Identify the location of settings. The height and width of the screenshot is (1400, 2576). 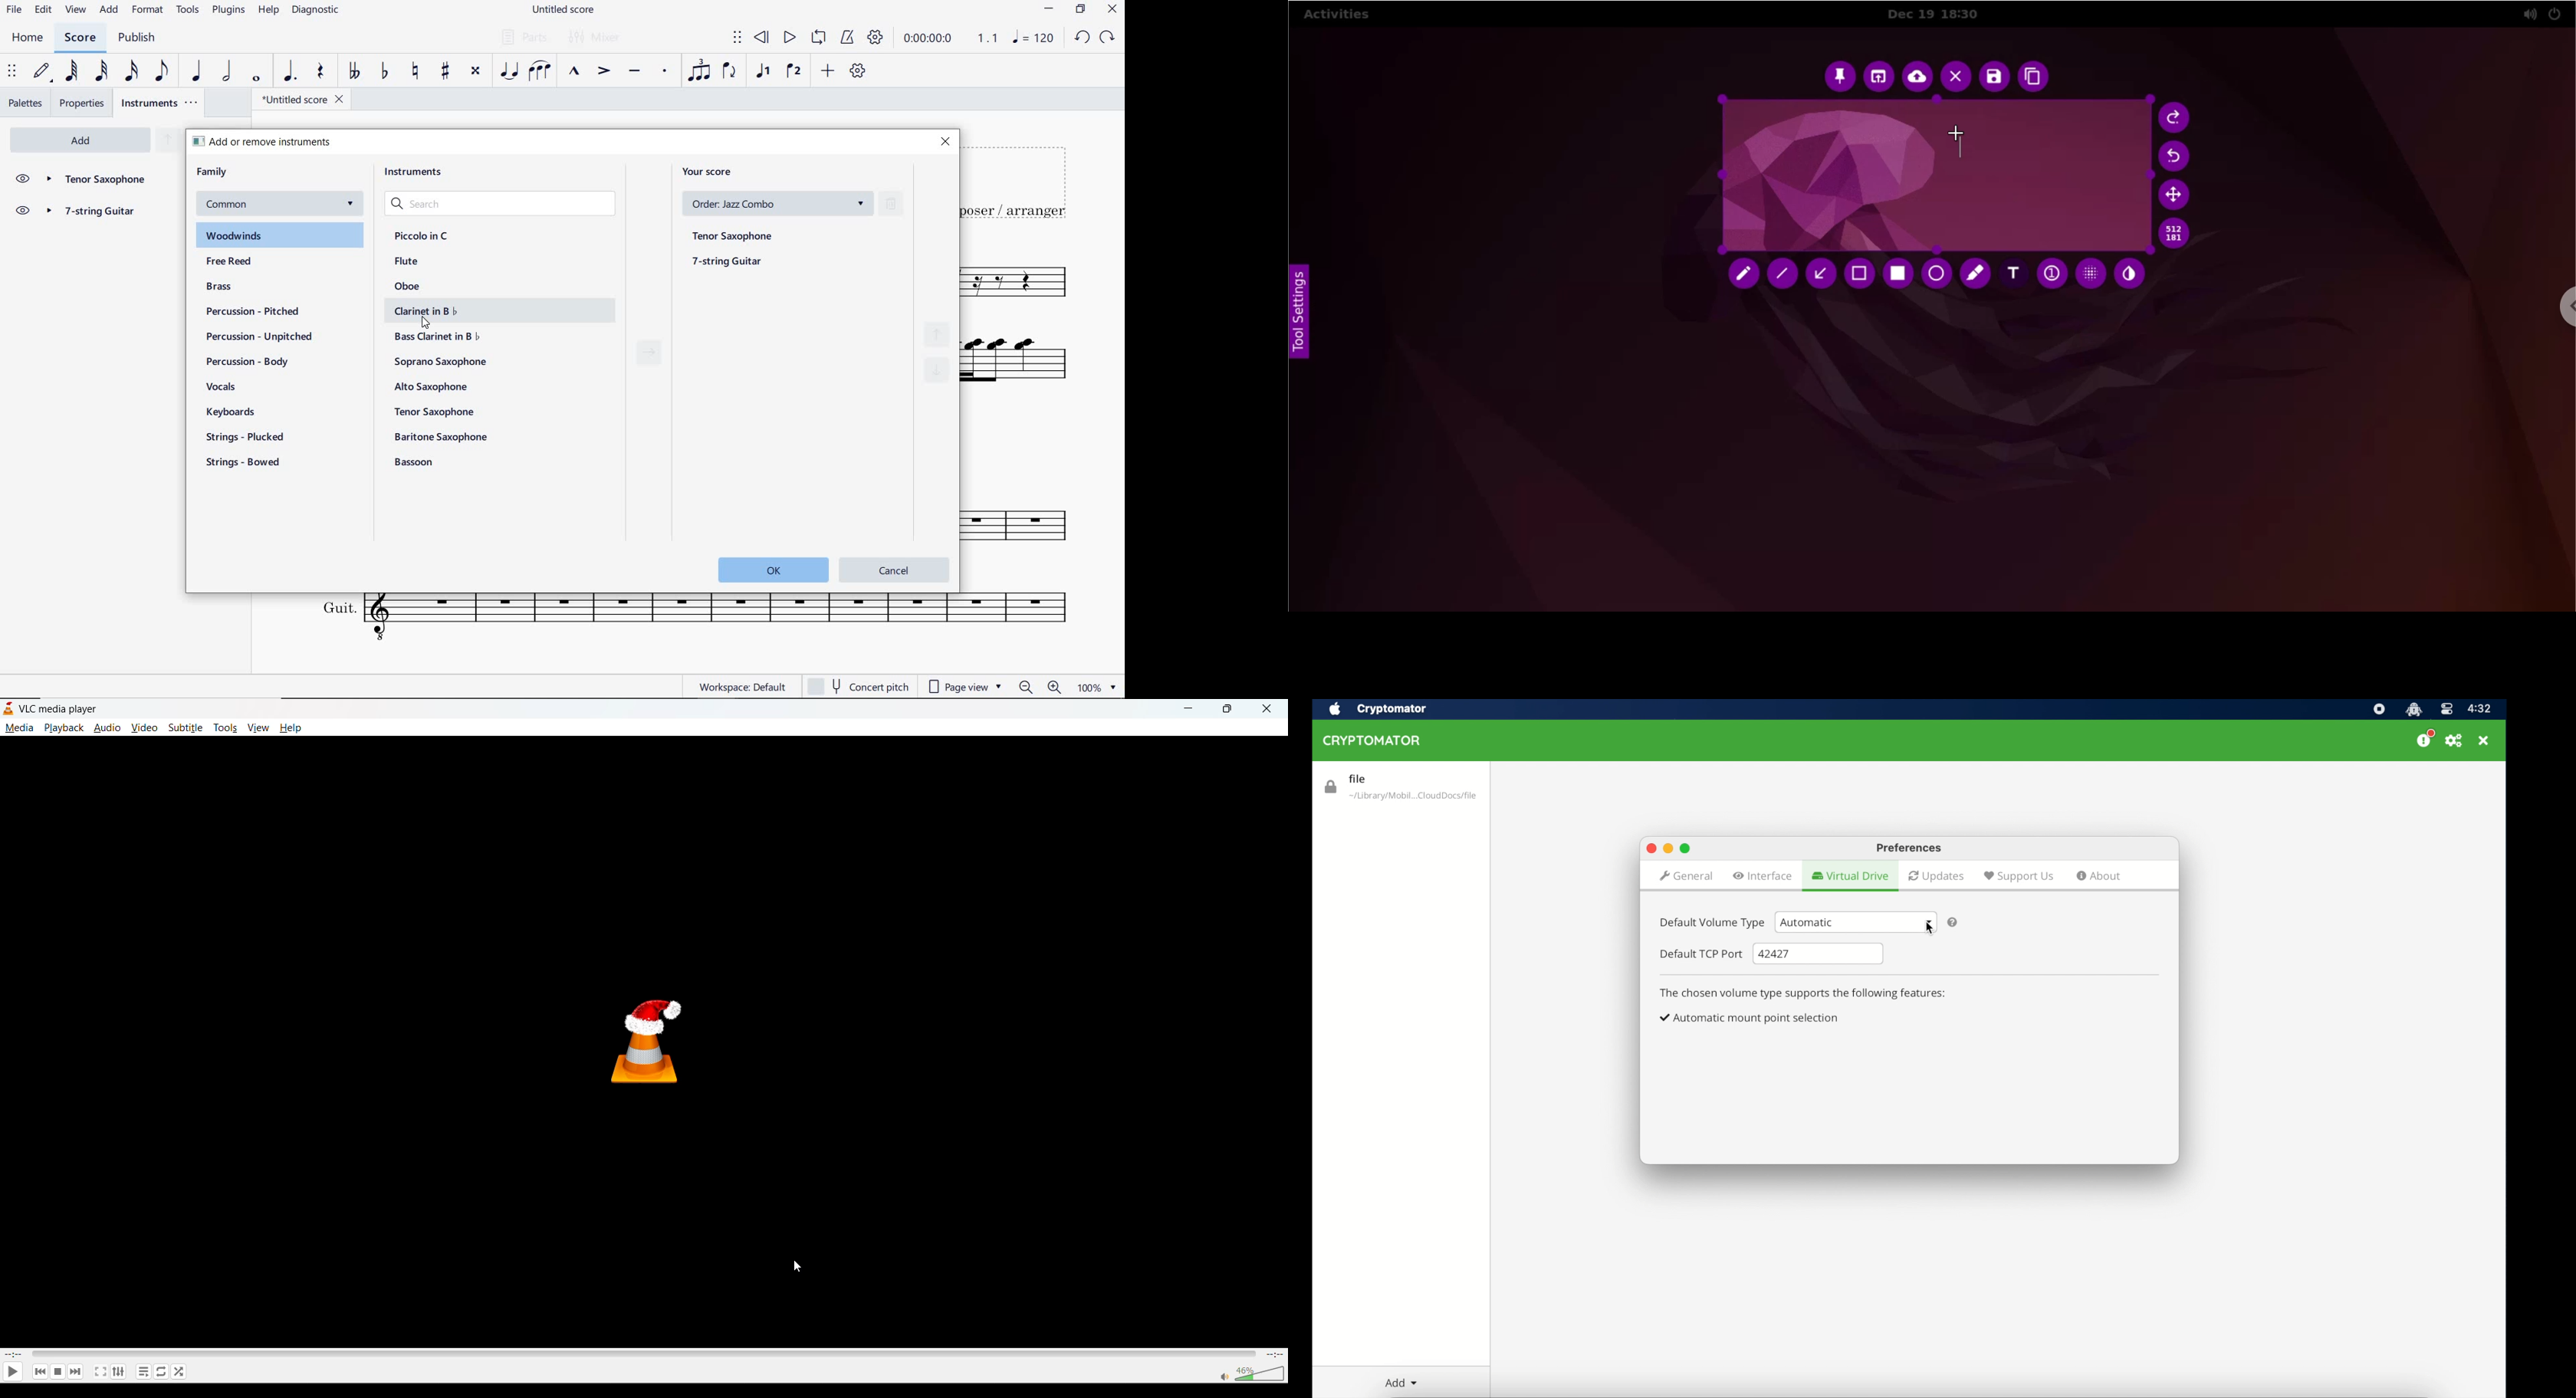
(117, 1371).